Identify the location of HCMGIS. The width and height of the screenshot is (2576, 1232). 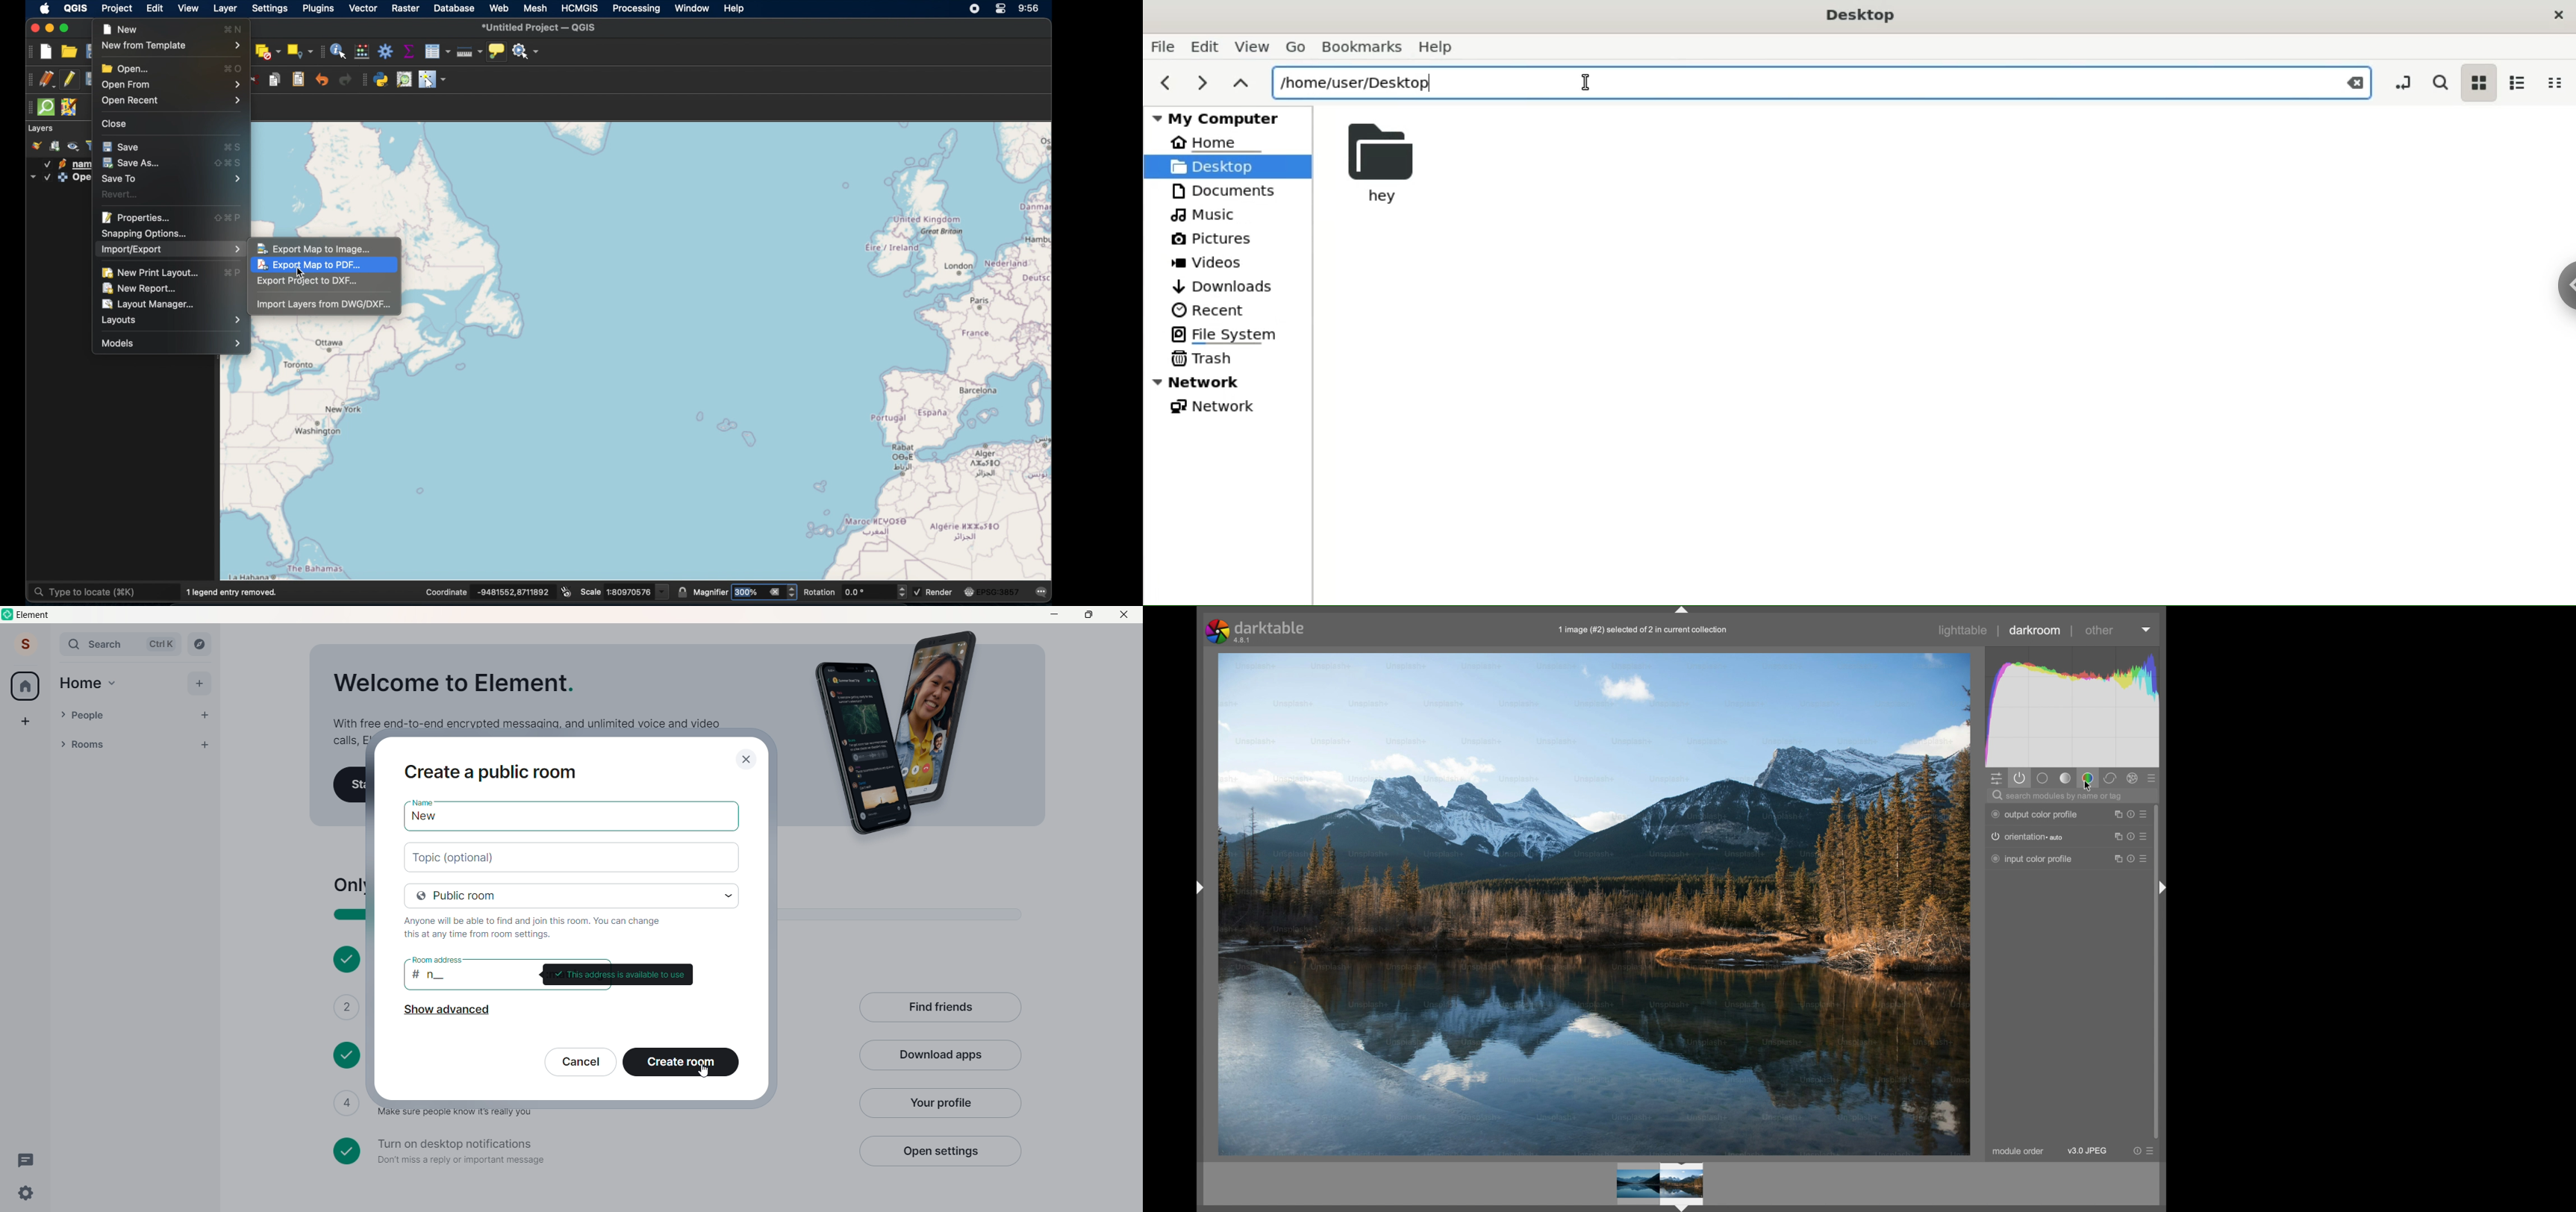
(580, 8).